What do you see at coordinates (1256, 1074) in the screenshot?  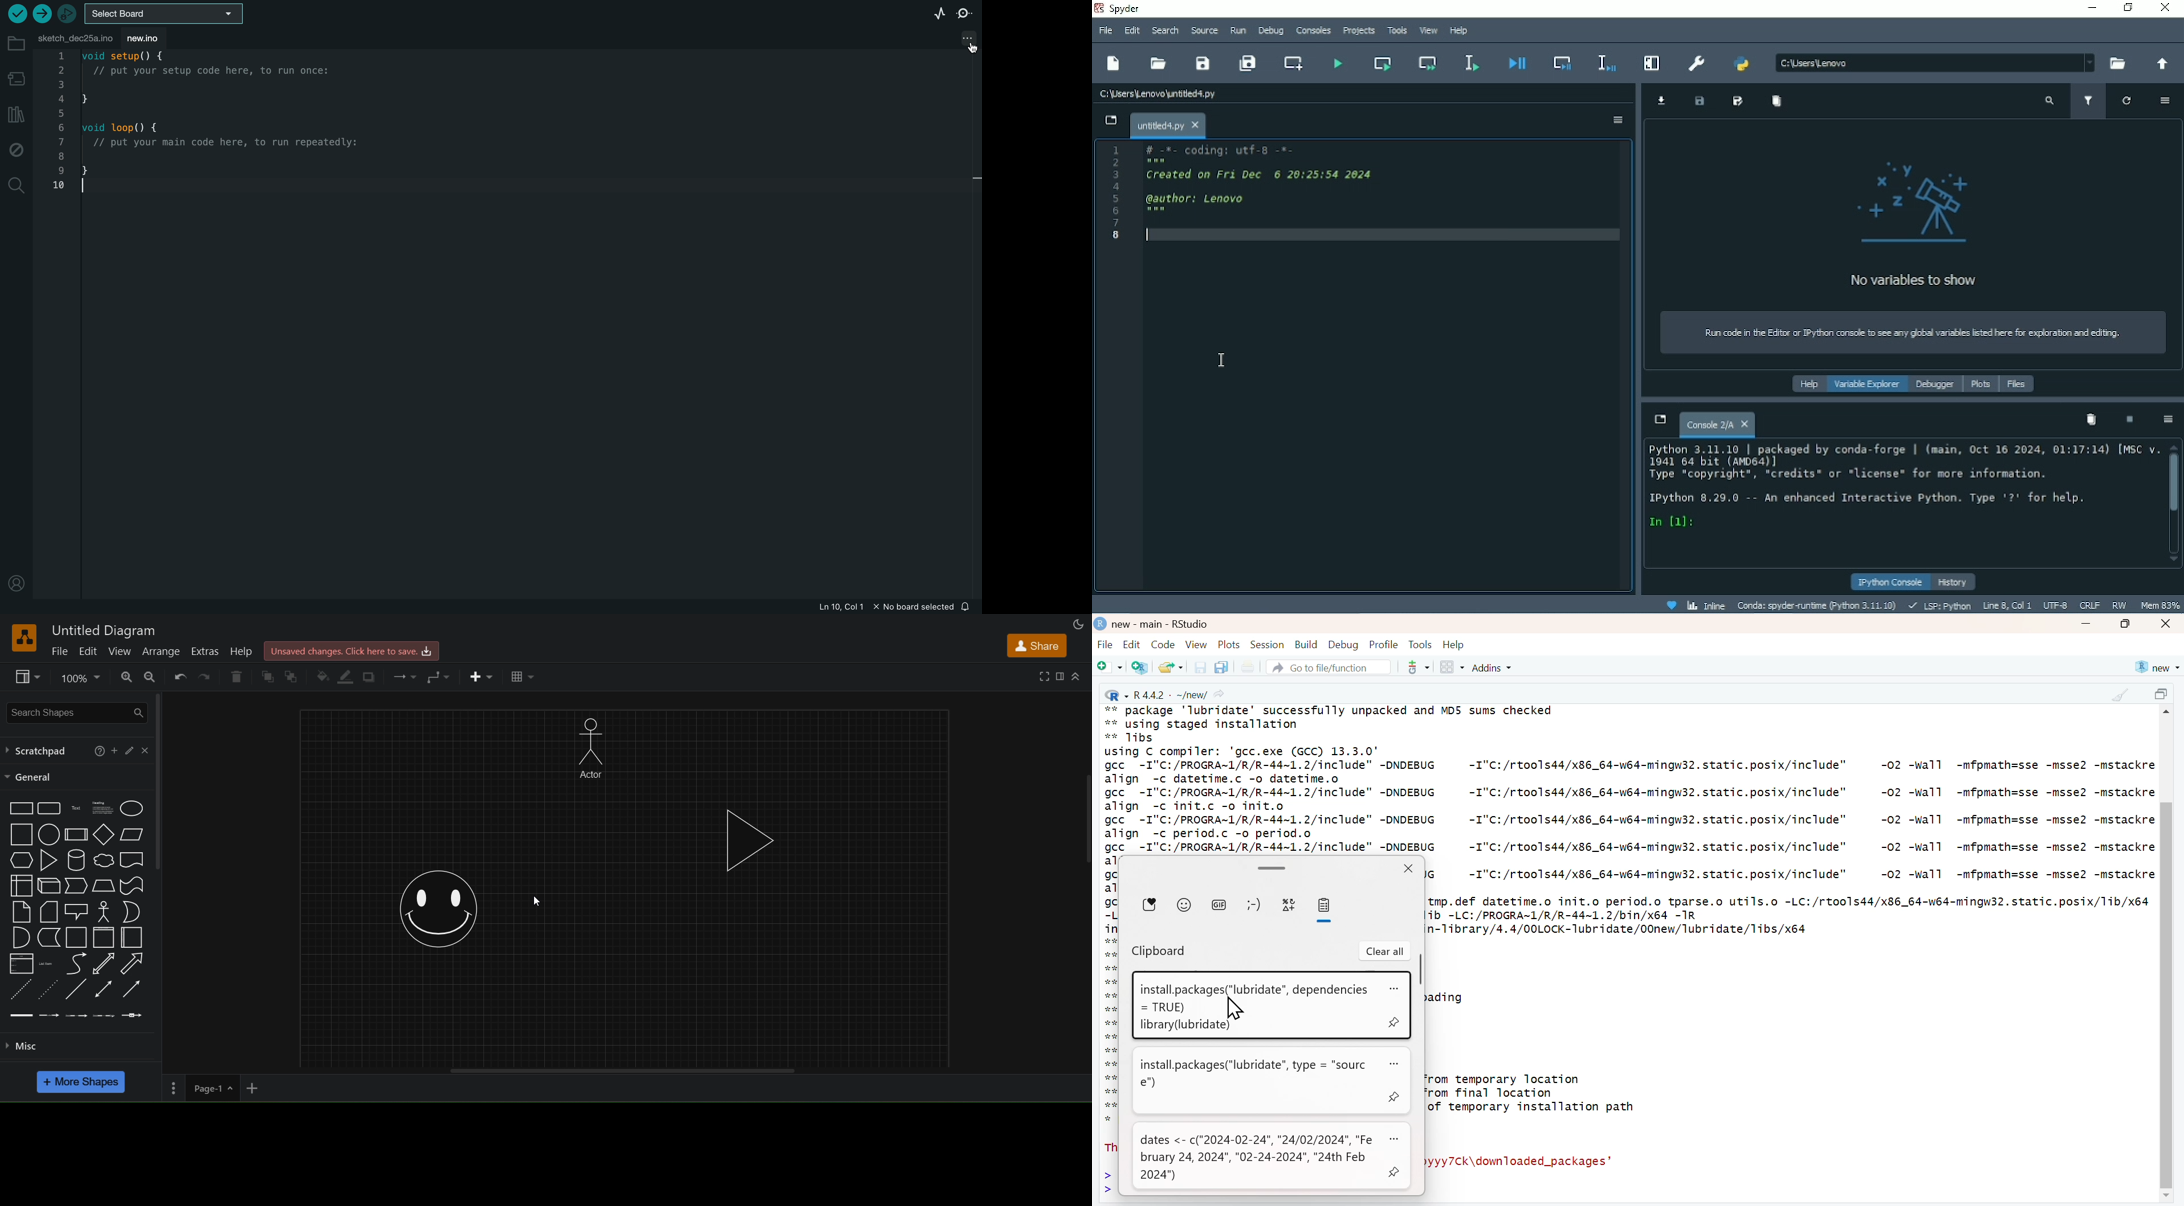 I see `install.packages("lubridate”, type = "sourc
e")` at bounding box center [1256, 1074].